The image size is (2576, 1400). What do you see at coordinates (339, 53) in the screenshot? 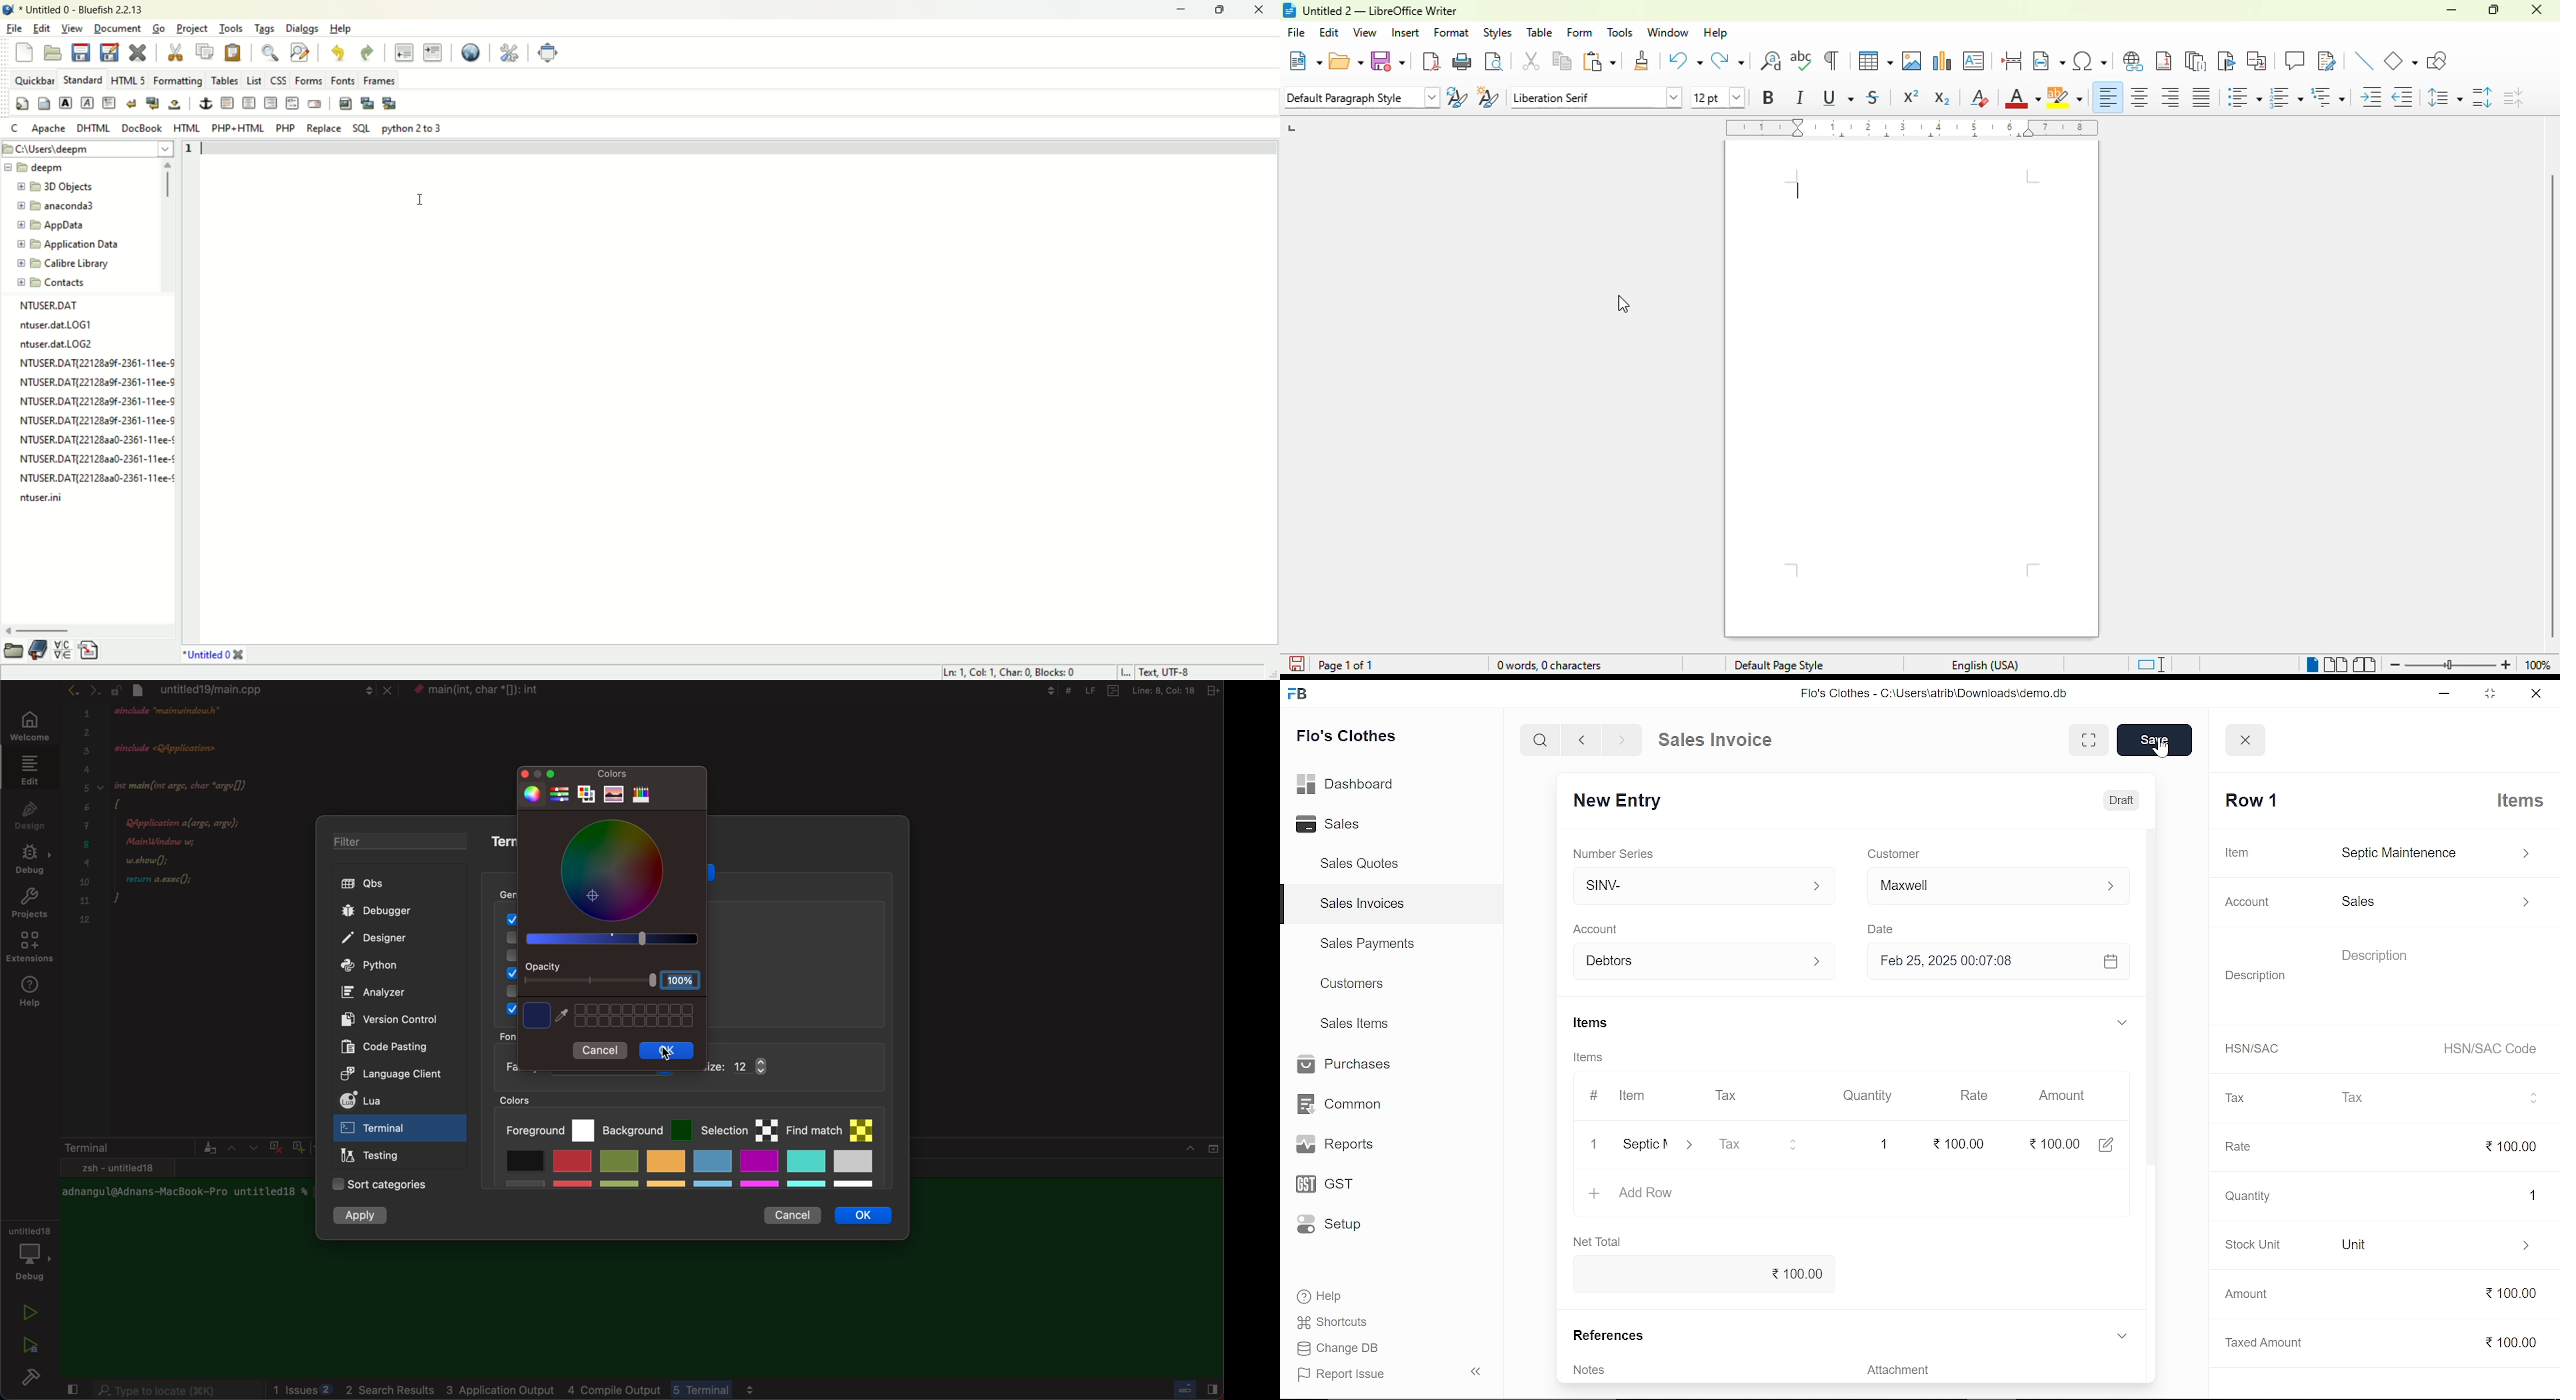
I see `undo` at bounding box center [339, 53].